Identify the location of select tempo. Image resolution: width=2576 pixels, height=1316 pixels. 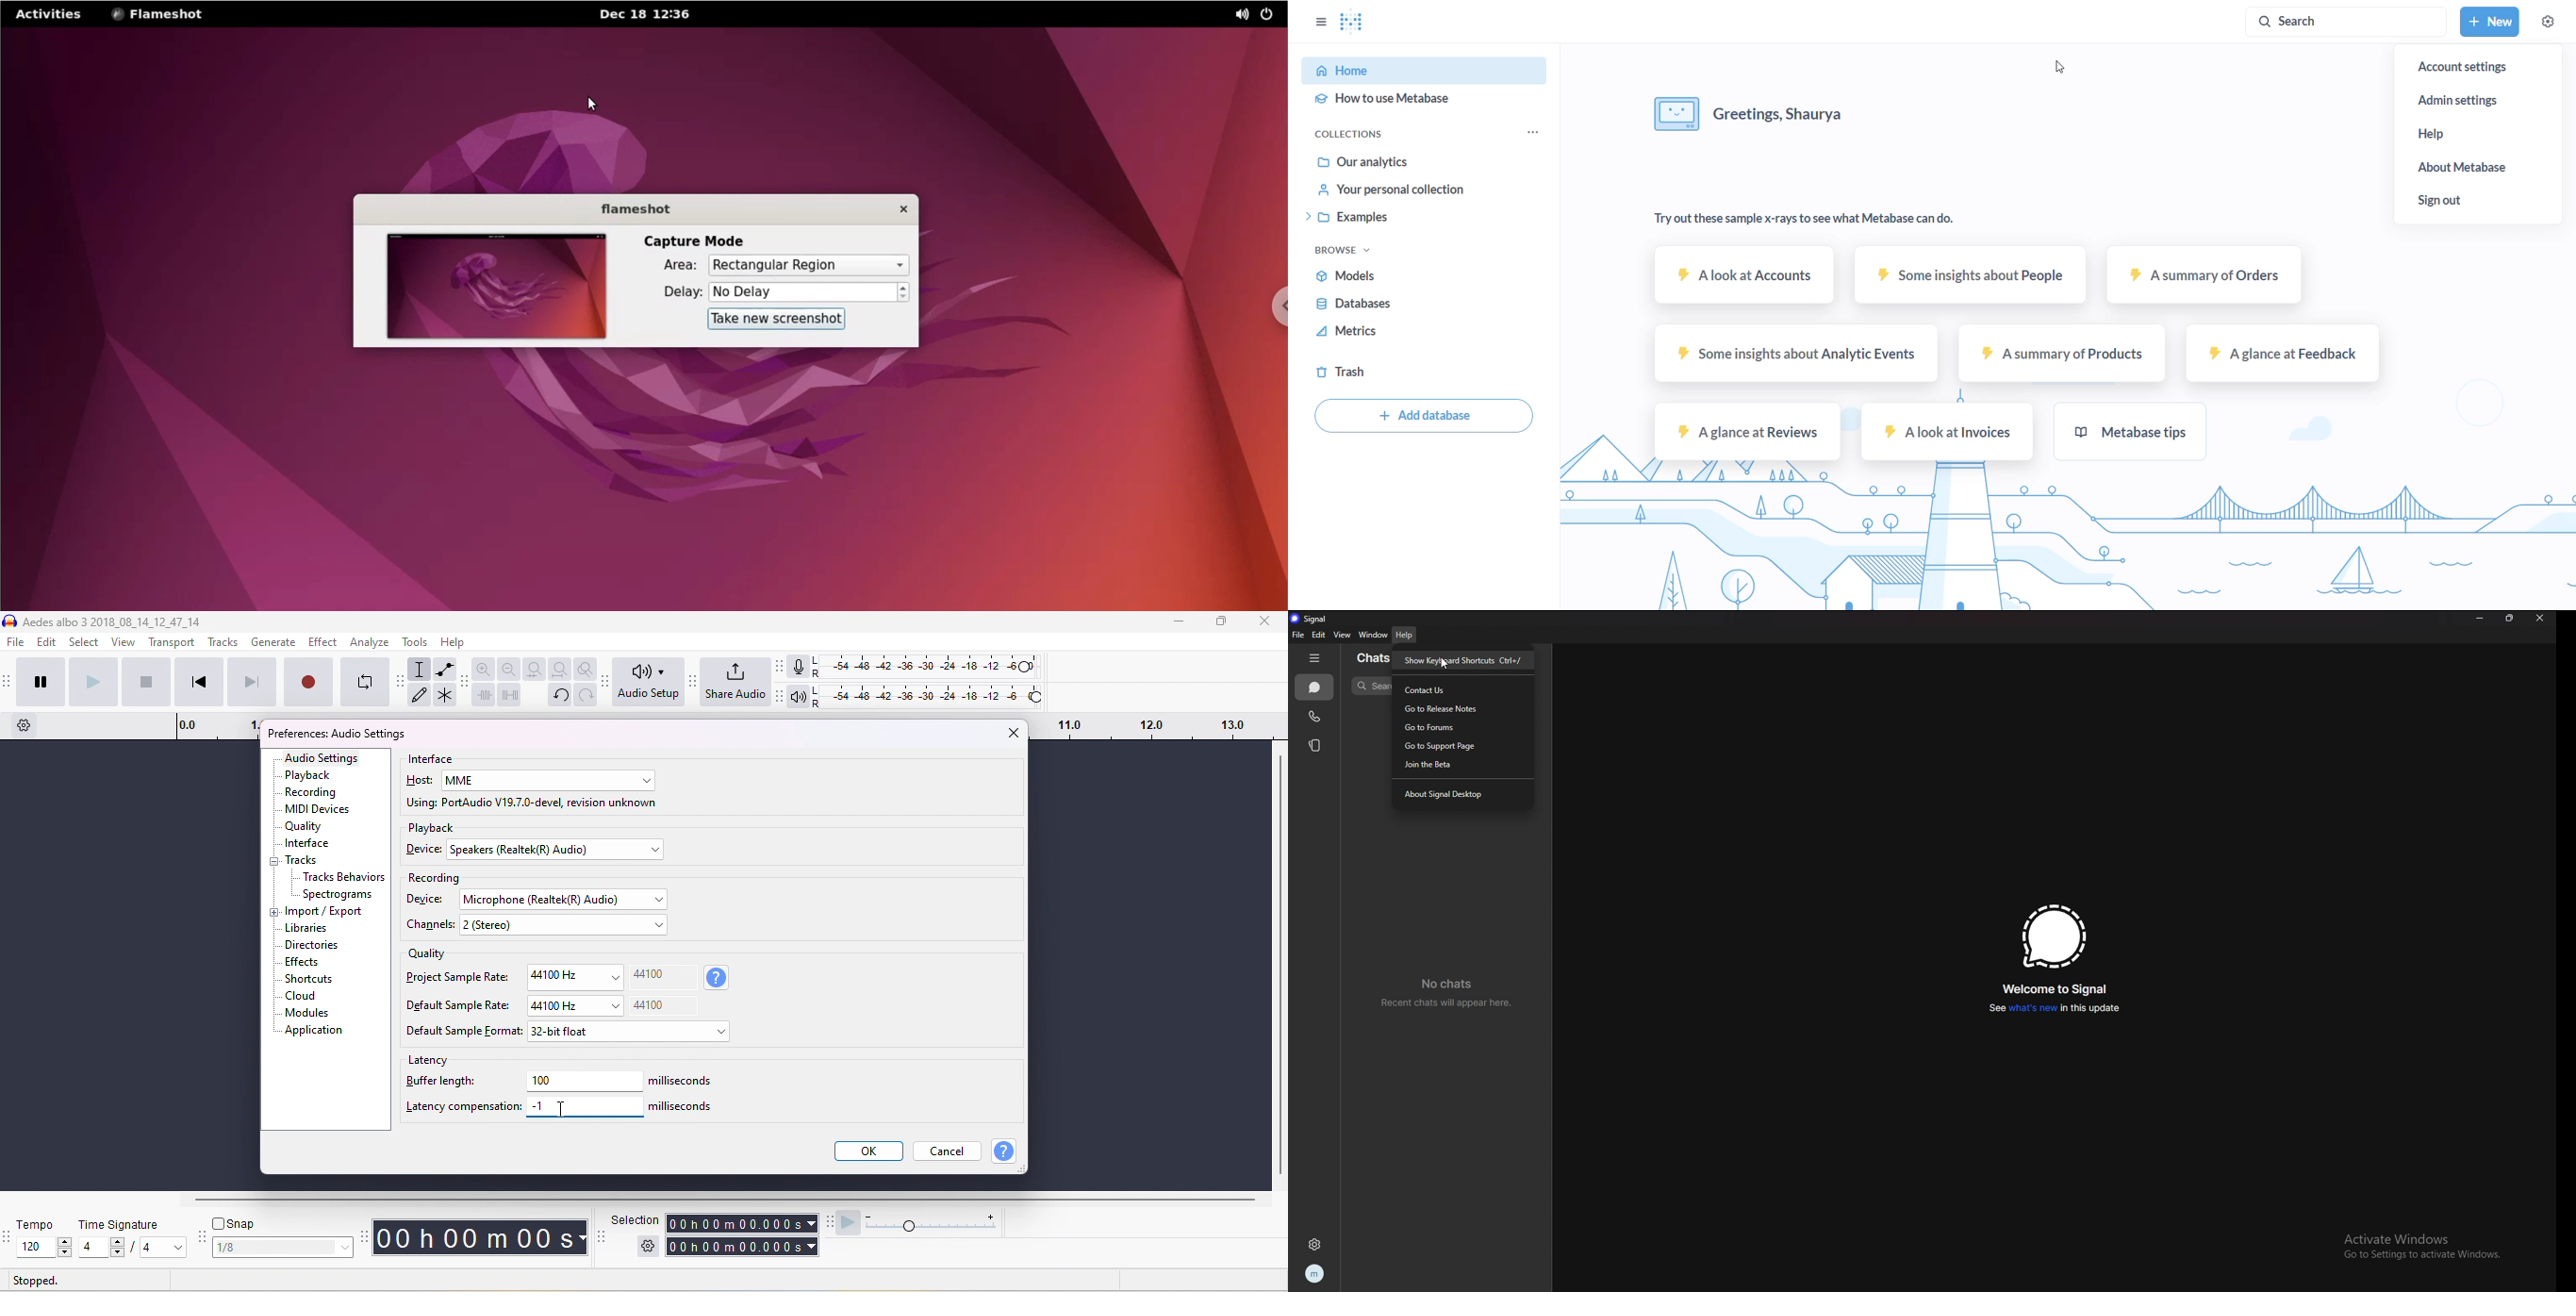
(43, 1248).